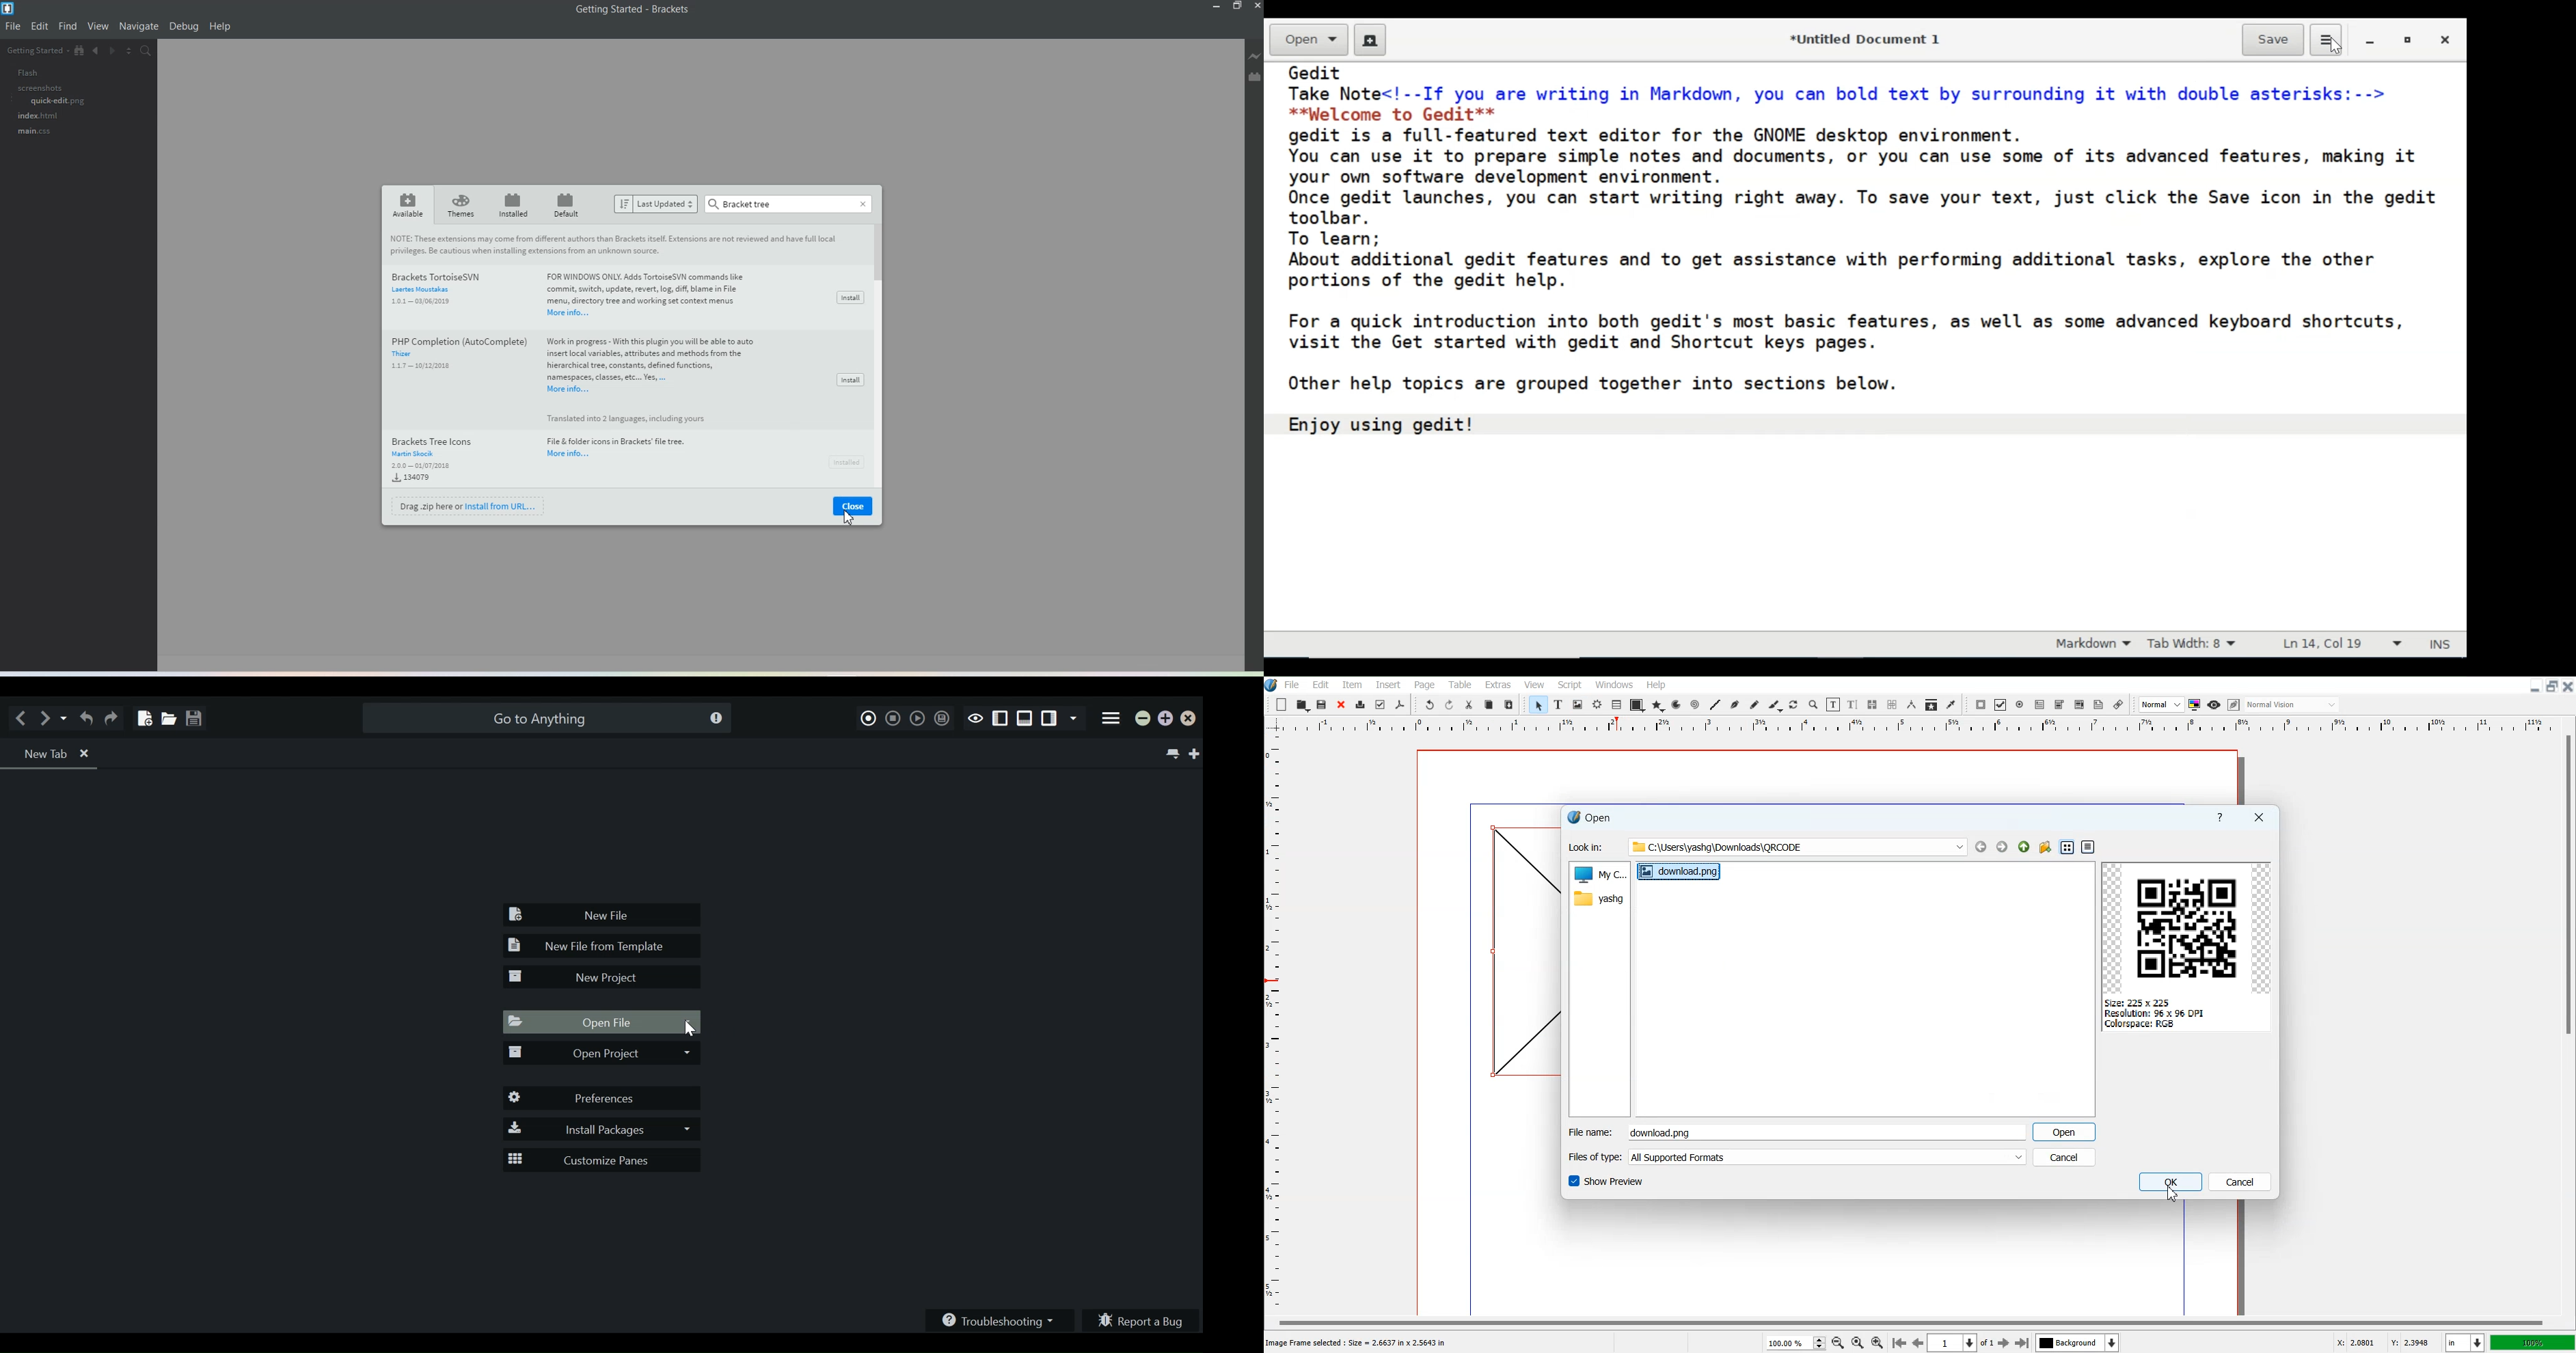 Image resolution: width=2576 pixels, height=1372 pixels. What do you see at coordinates (1837, 1342) in the screenshot?
I see `Zoom Out` at bounding box center [1837, 1342].